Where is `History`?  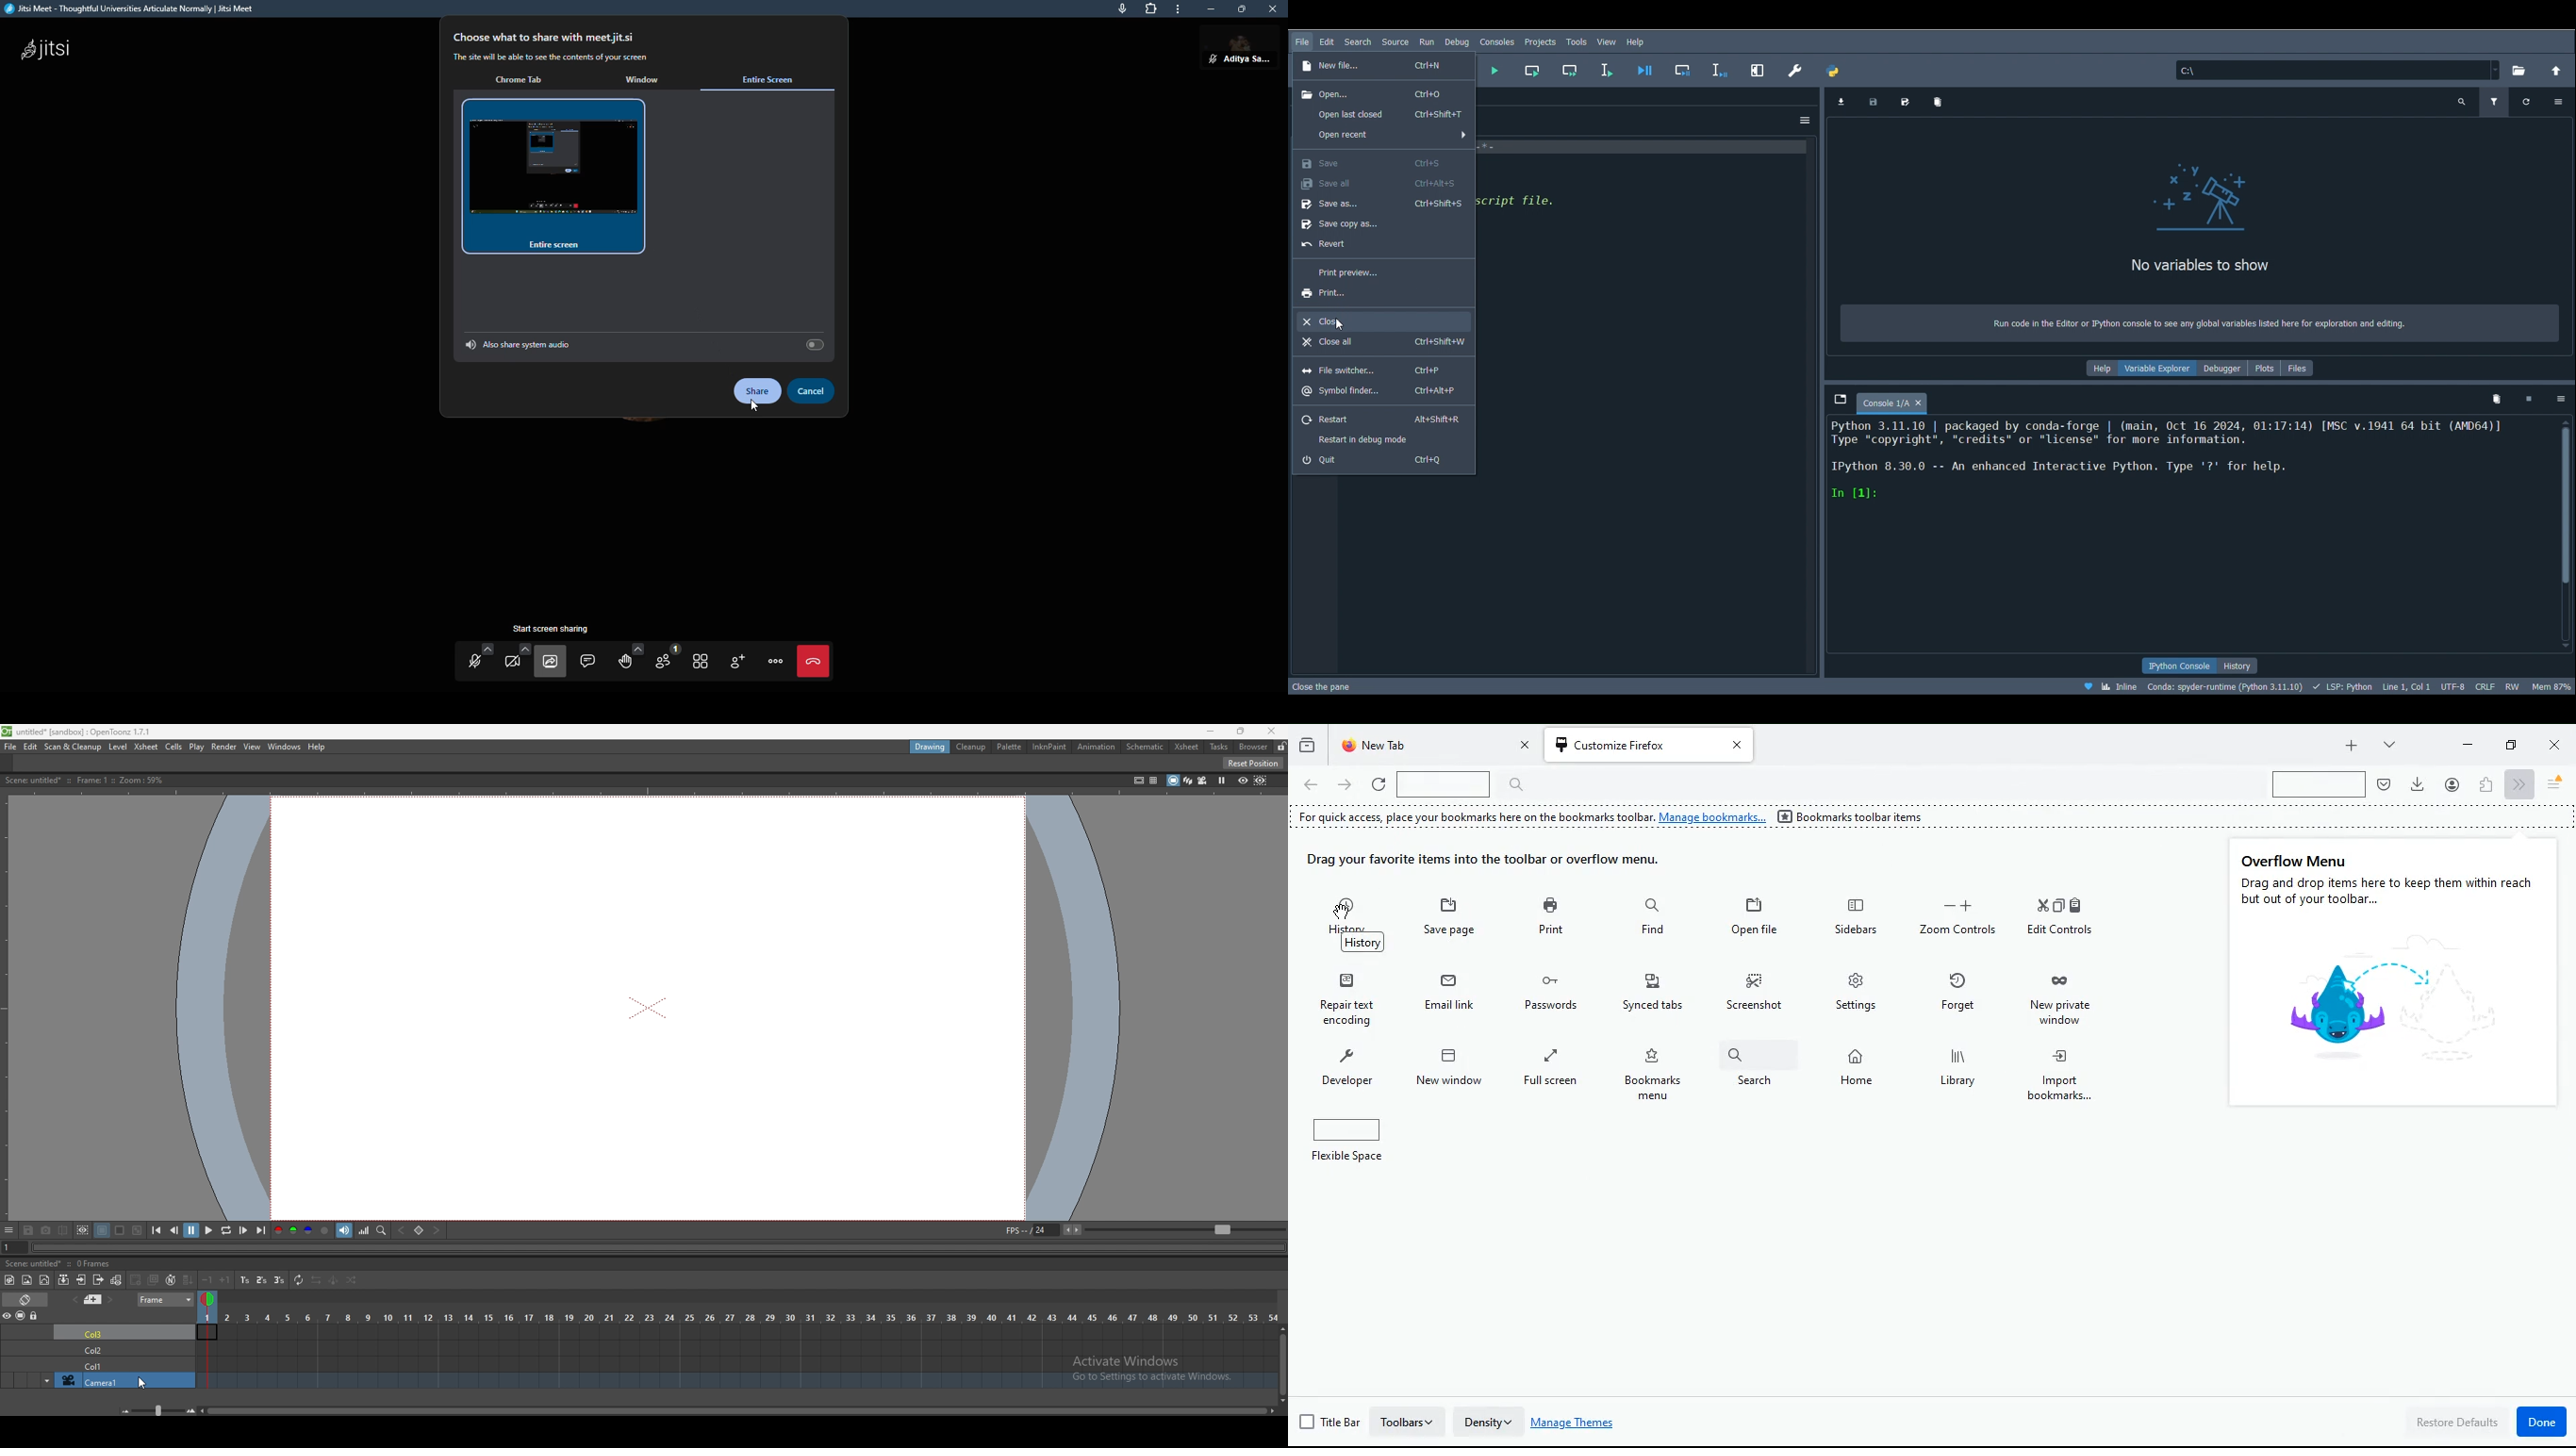
History is located at coordinates (2238, 666).